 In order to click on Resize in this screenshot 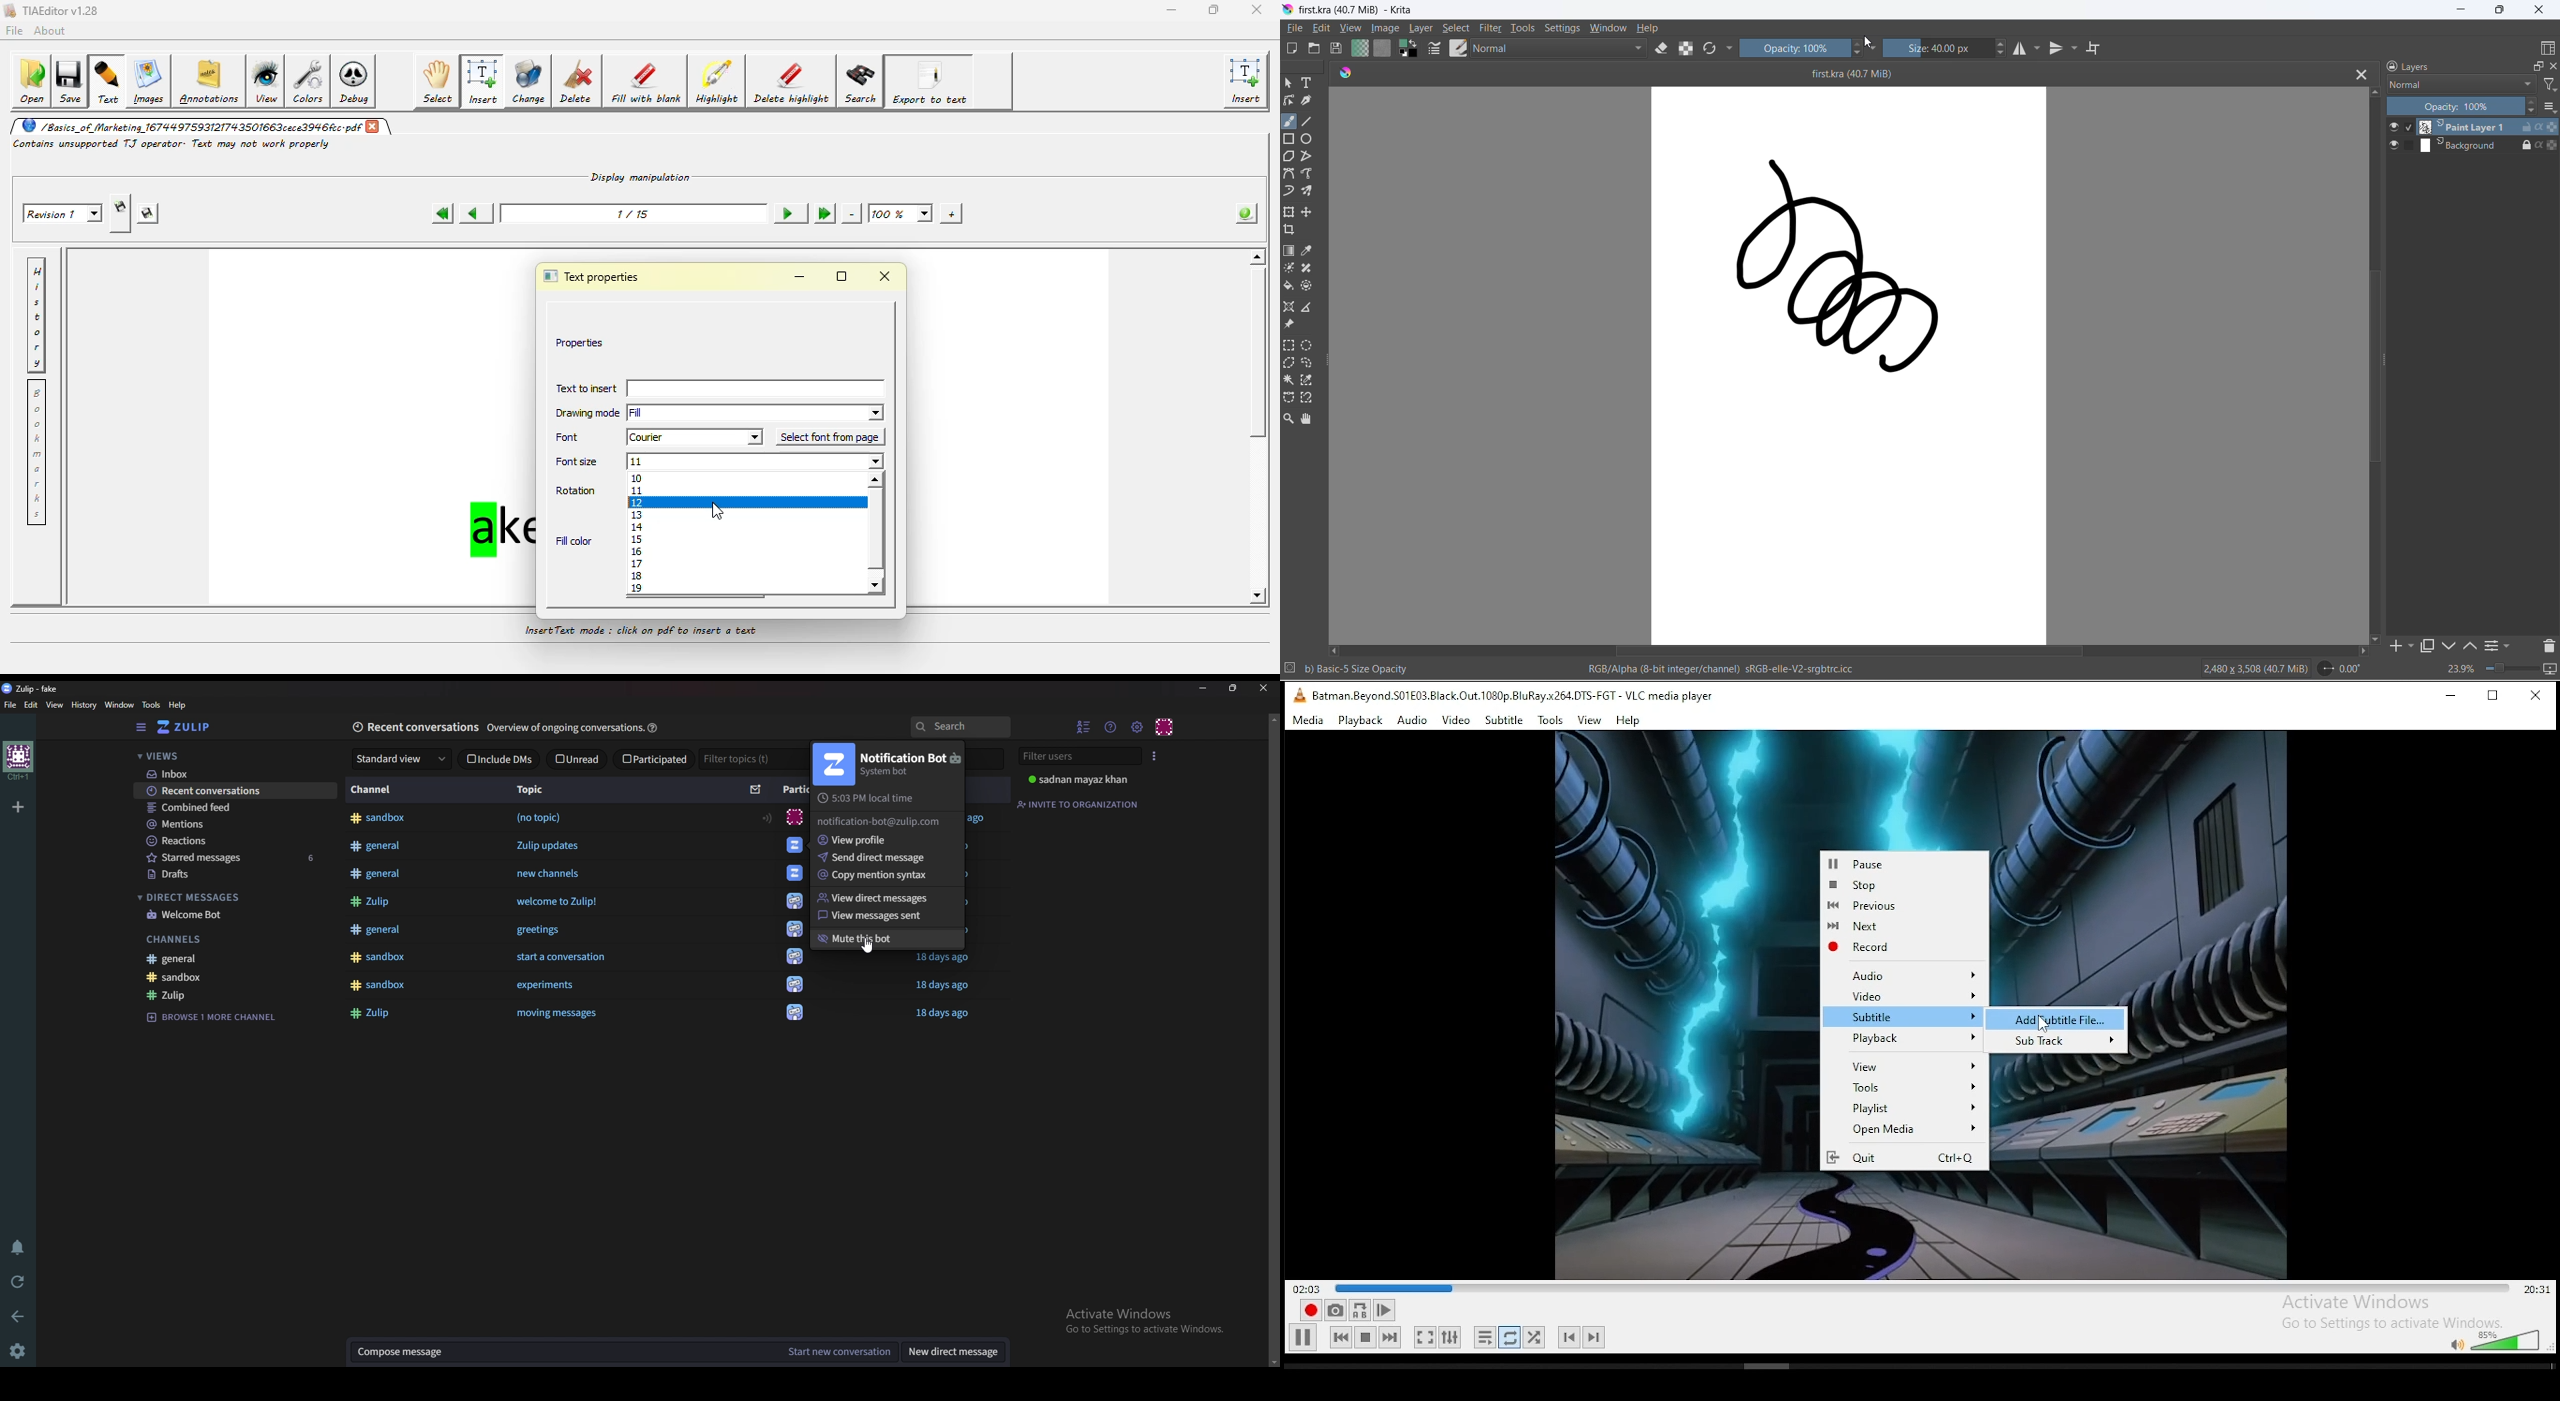, I will do `click(1233, 689)`.